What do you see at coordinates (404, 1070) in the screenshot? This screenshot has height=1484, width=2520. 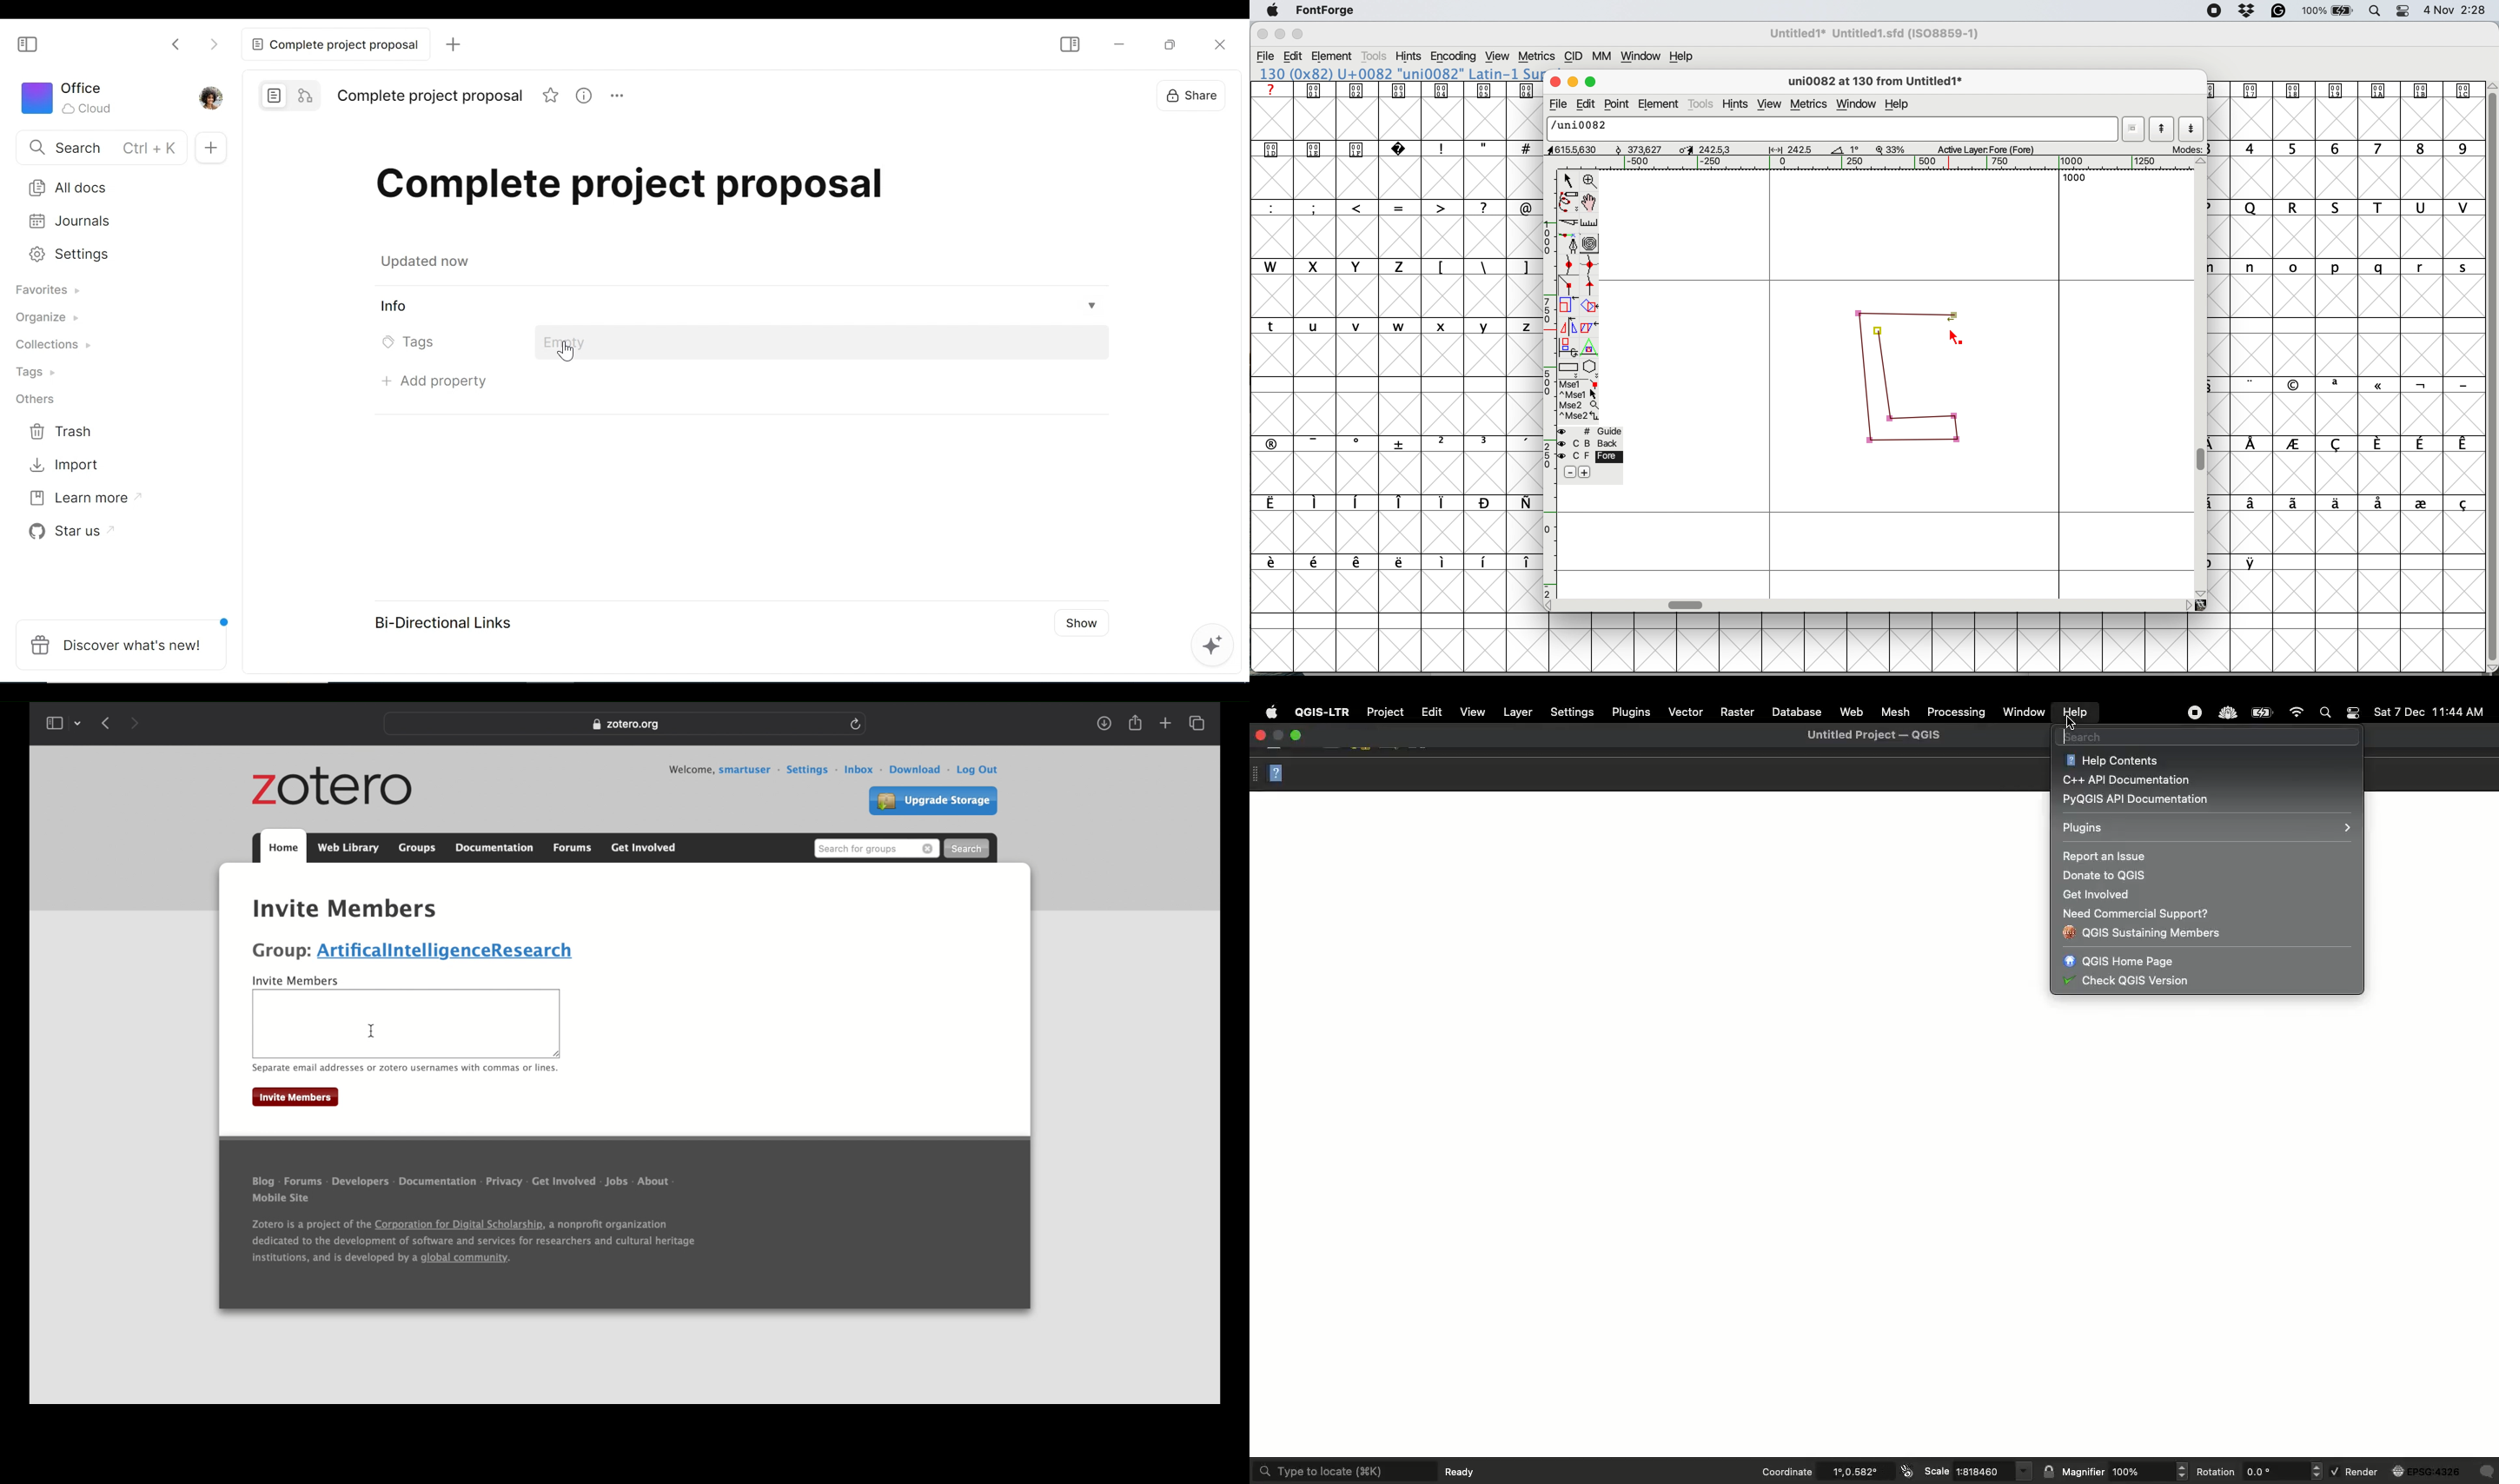 I see `separate email addresses or zotero usernames with commas or lines` at bounding box center [404, 1070].